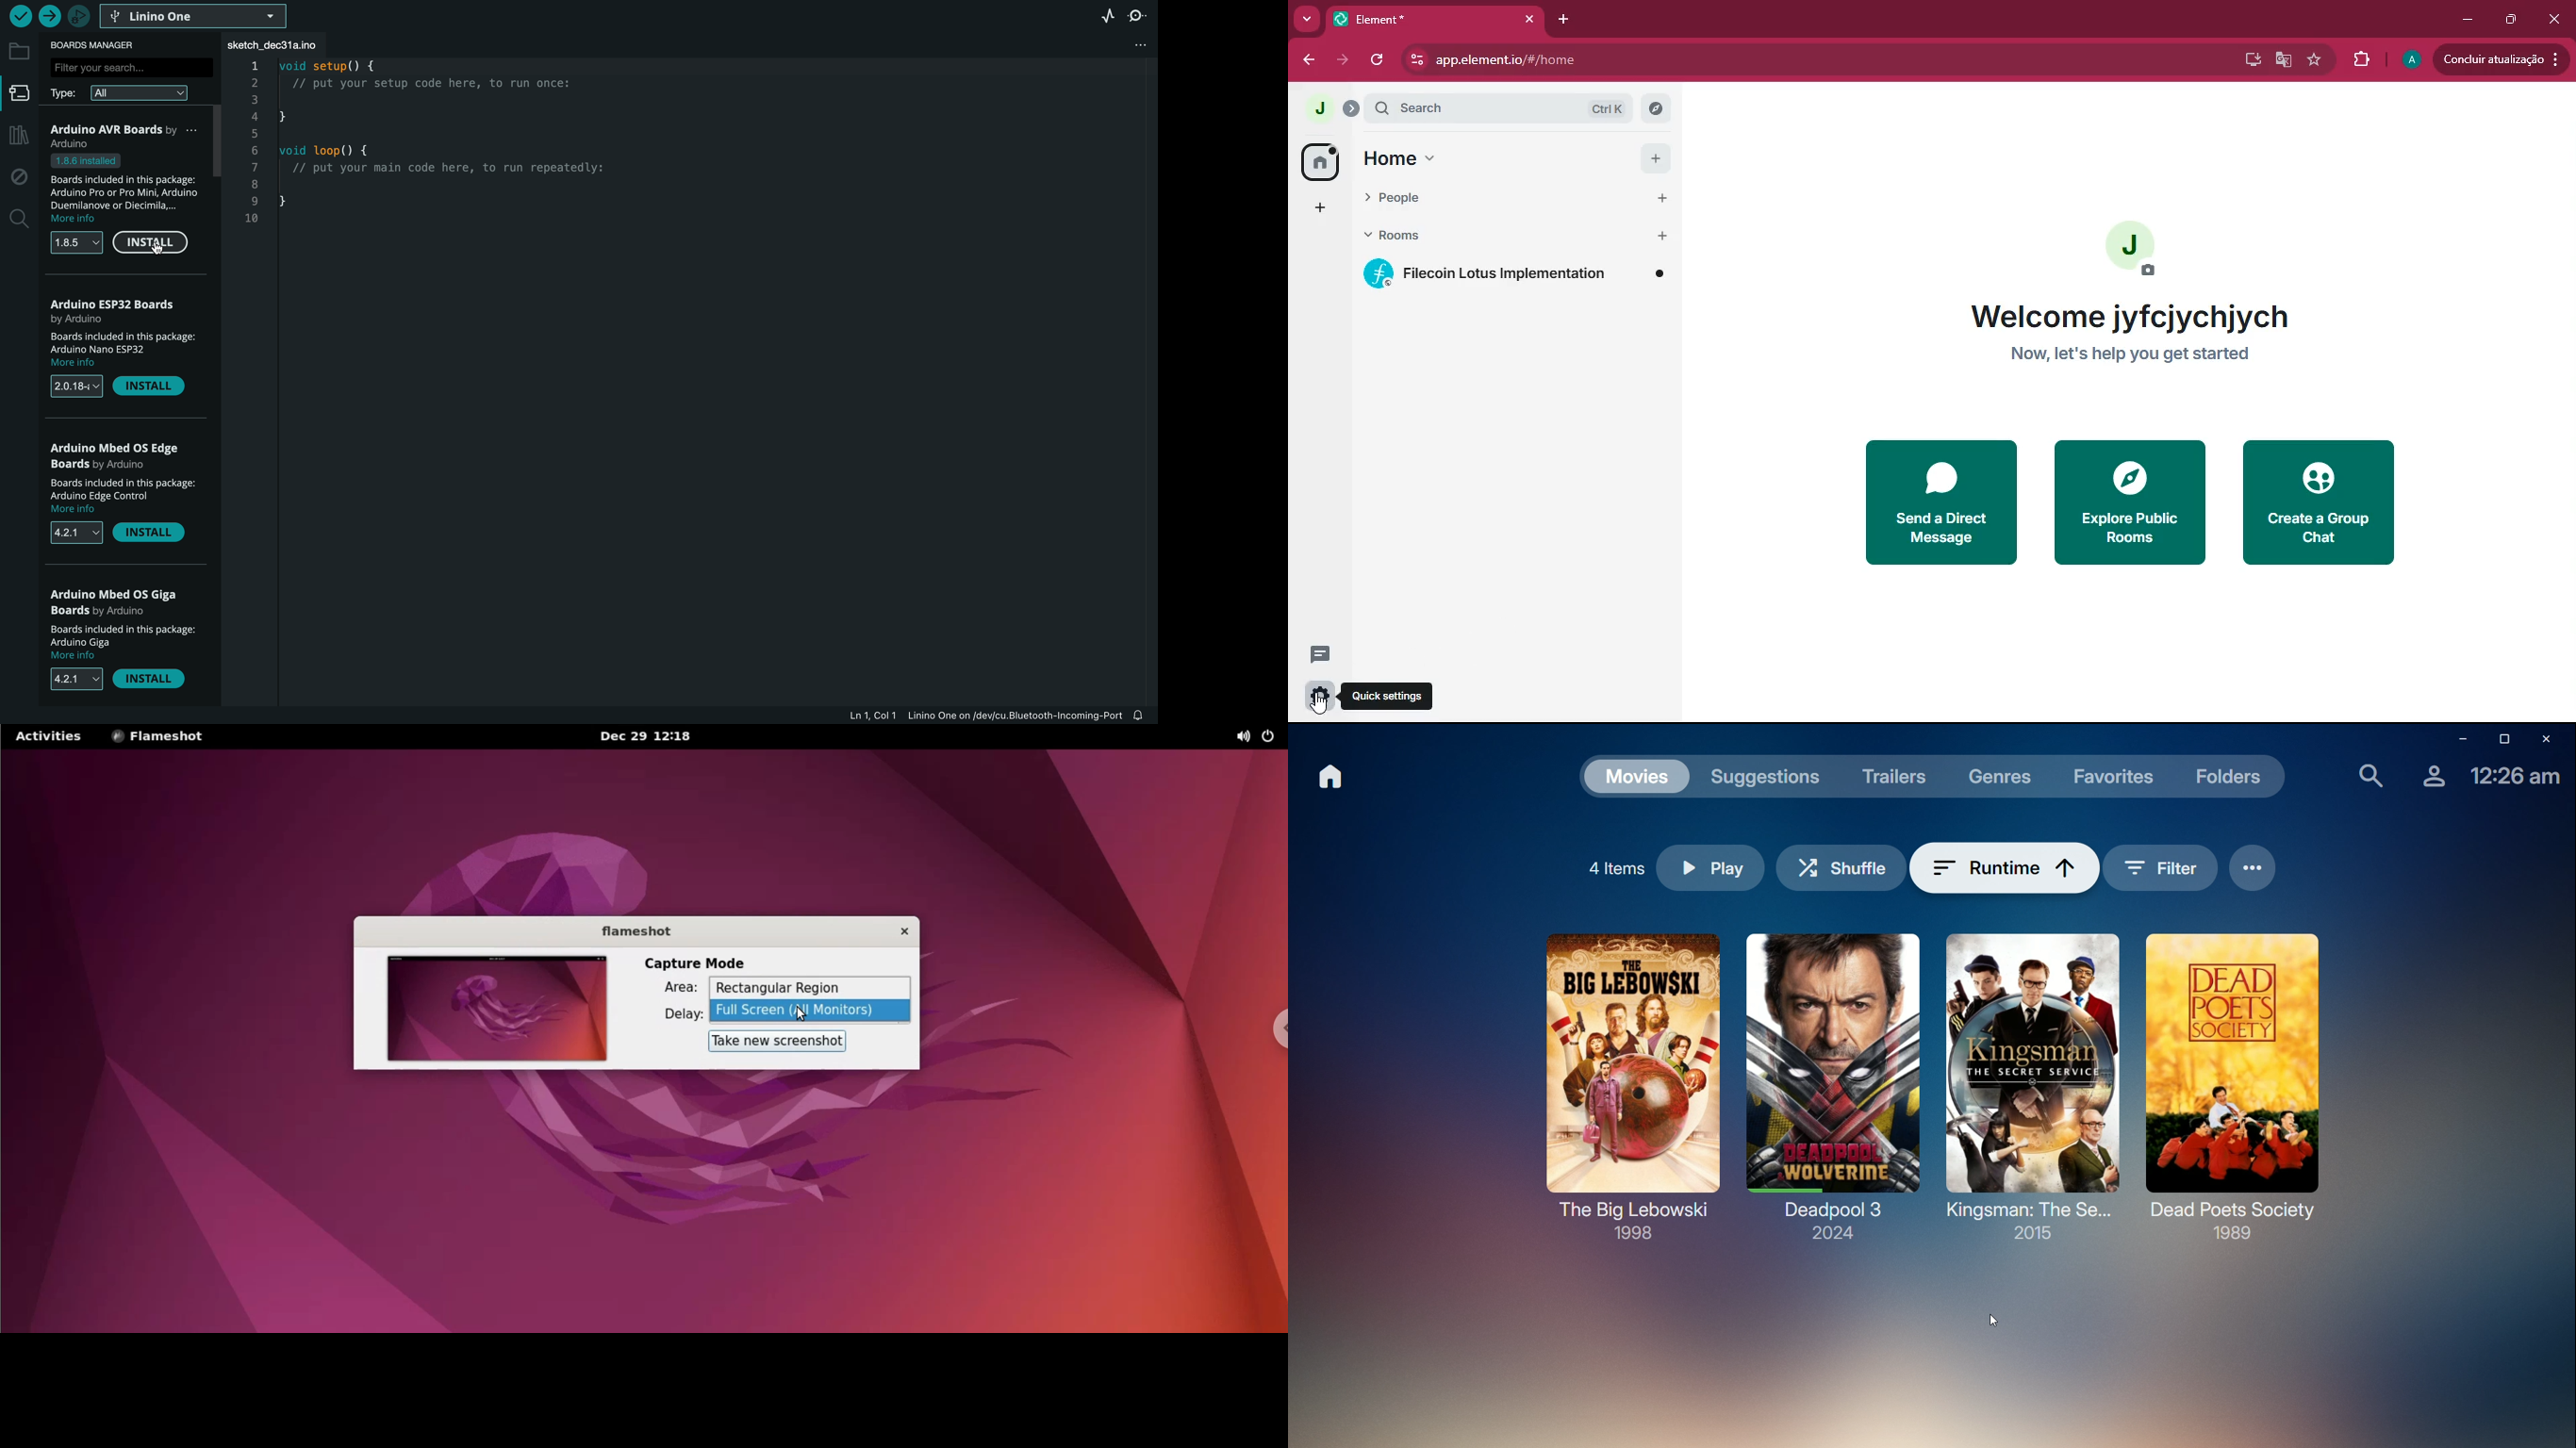 Image resolution: width=2576 pixels, height=1456 pixels. Describe the element at coordinates (2145, 867) in the screenshot. I see `Filter` at that location.